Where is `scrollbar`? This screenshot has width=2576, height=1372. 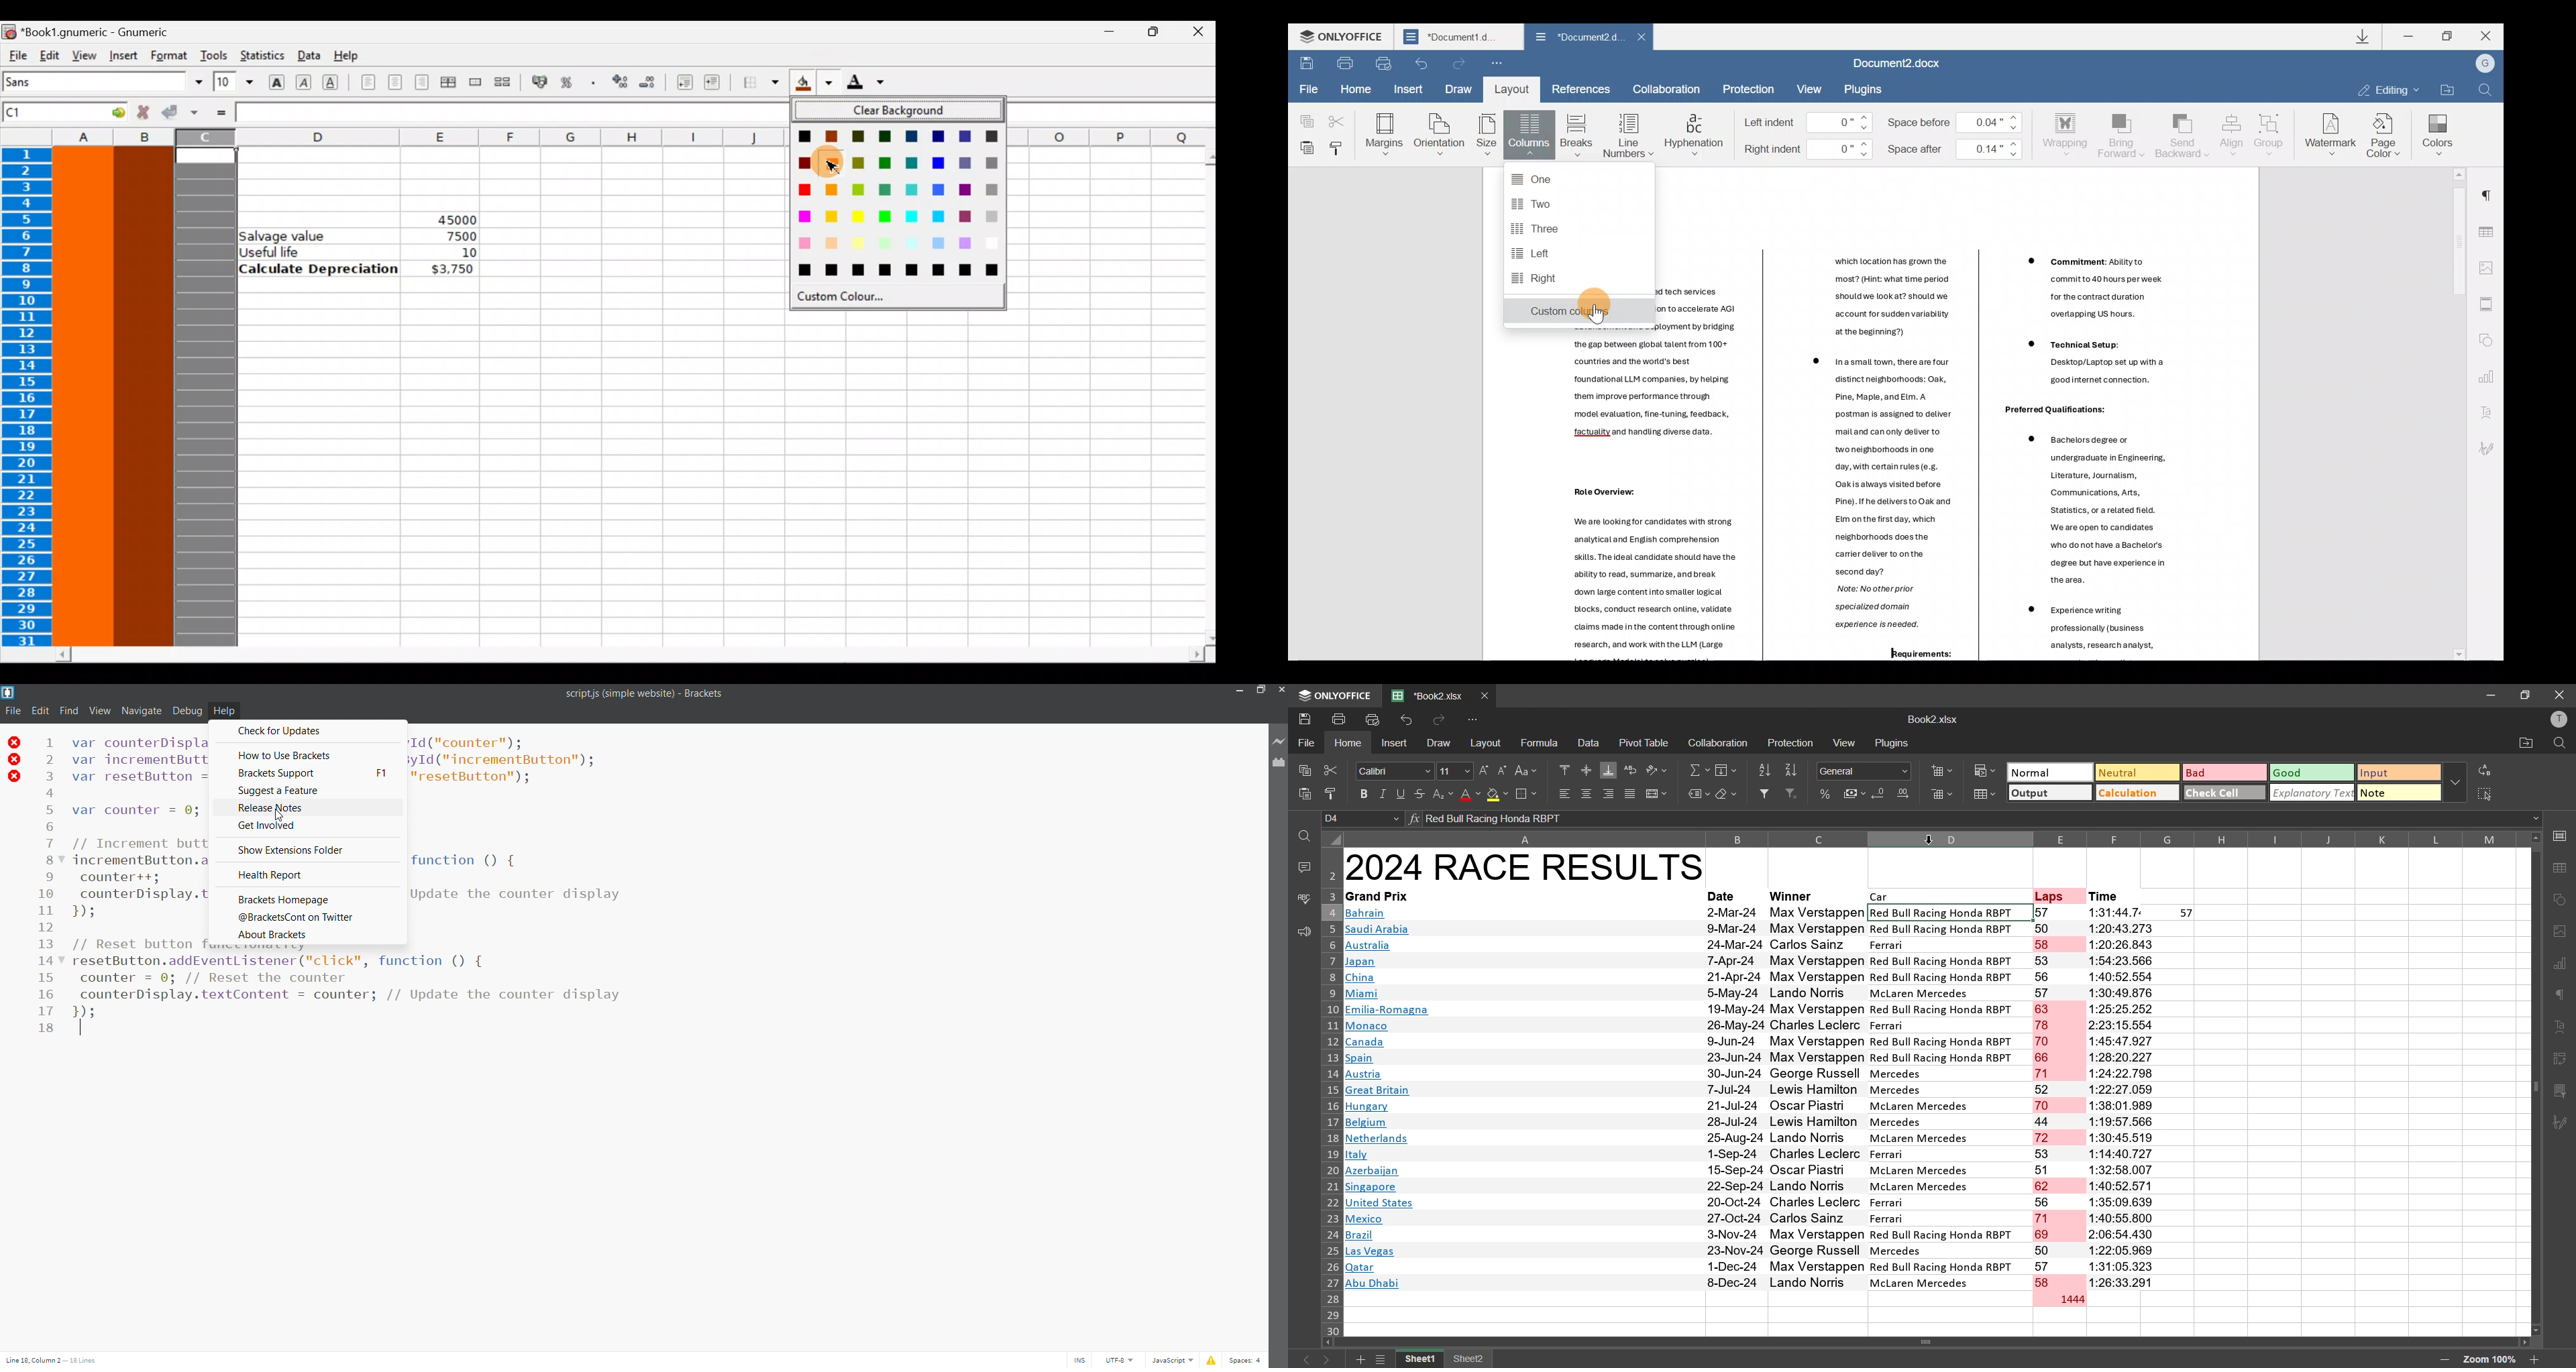
scrollbar is located at coordinates (1931, 1343).